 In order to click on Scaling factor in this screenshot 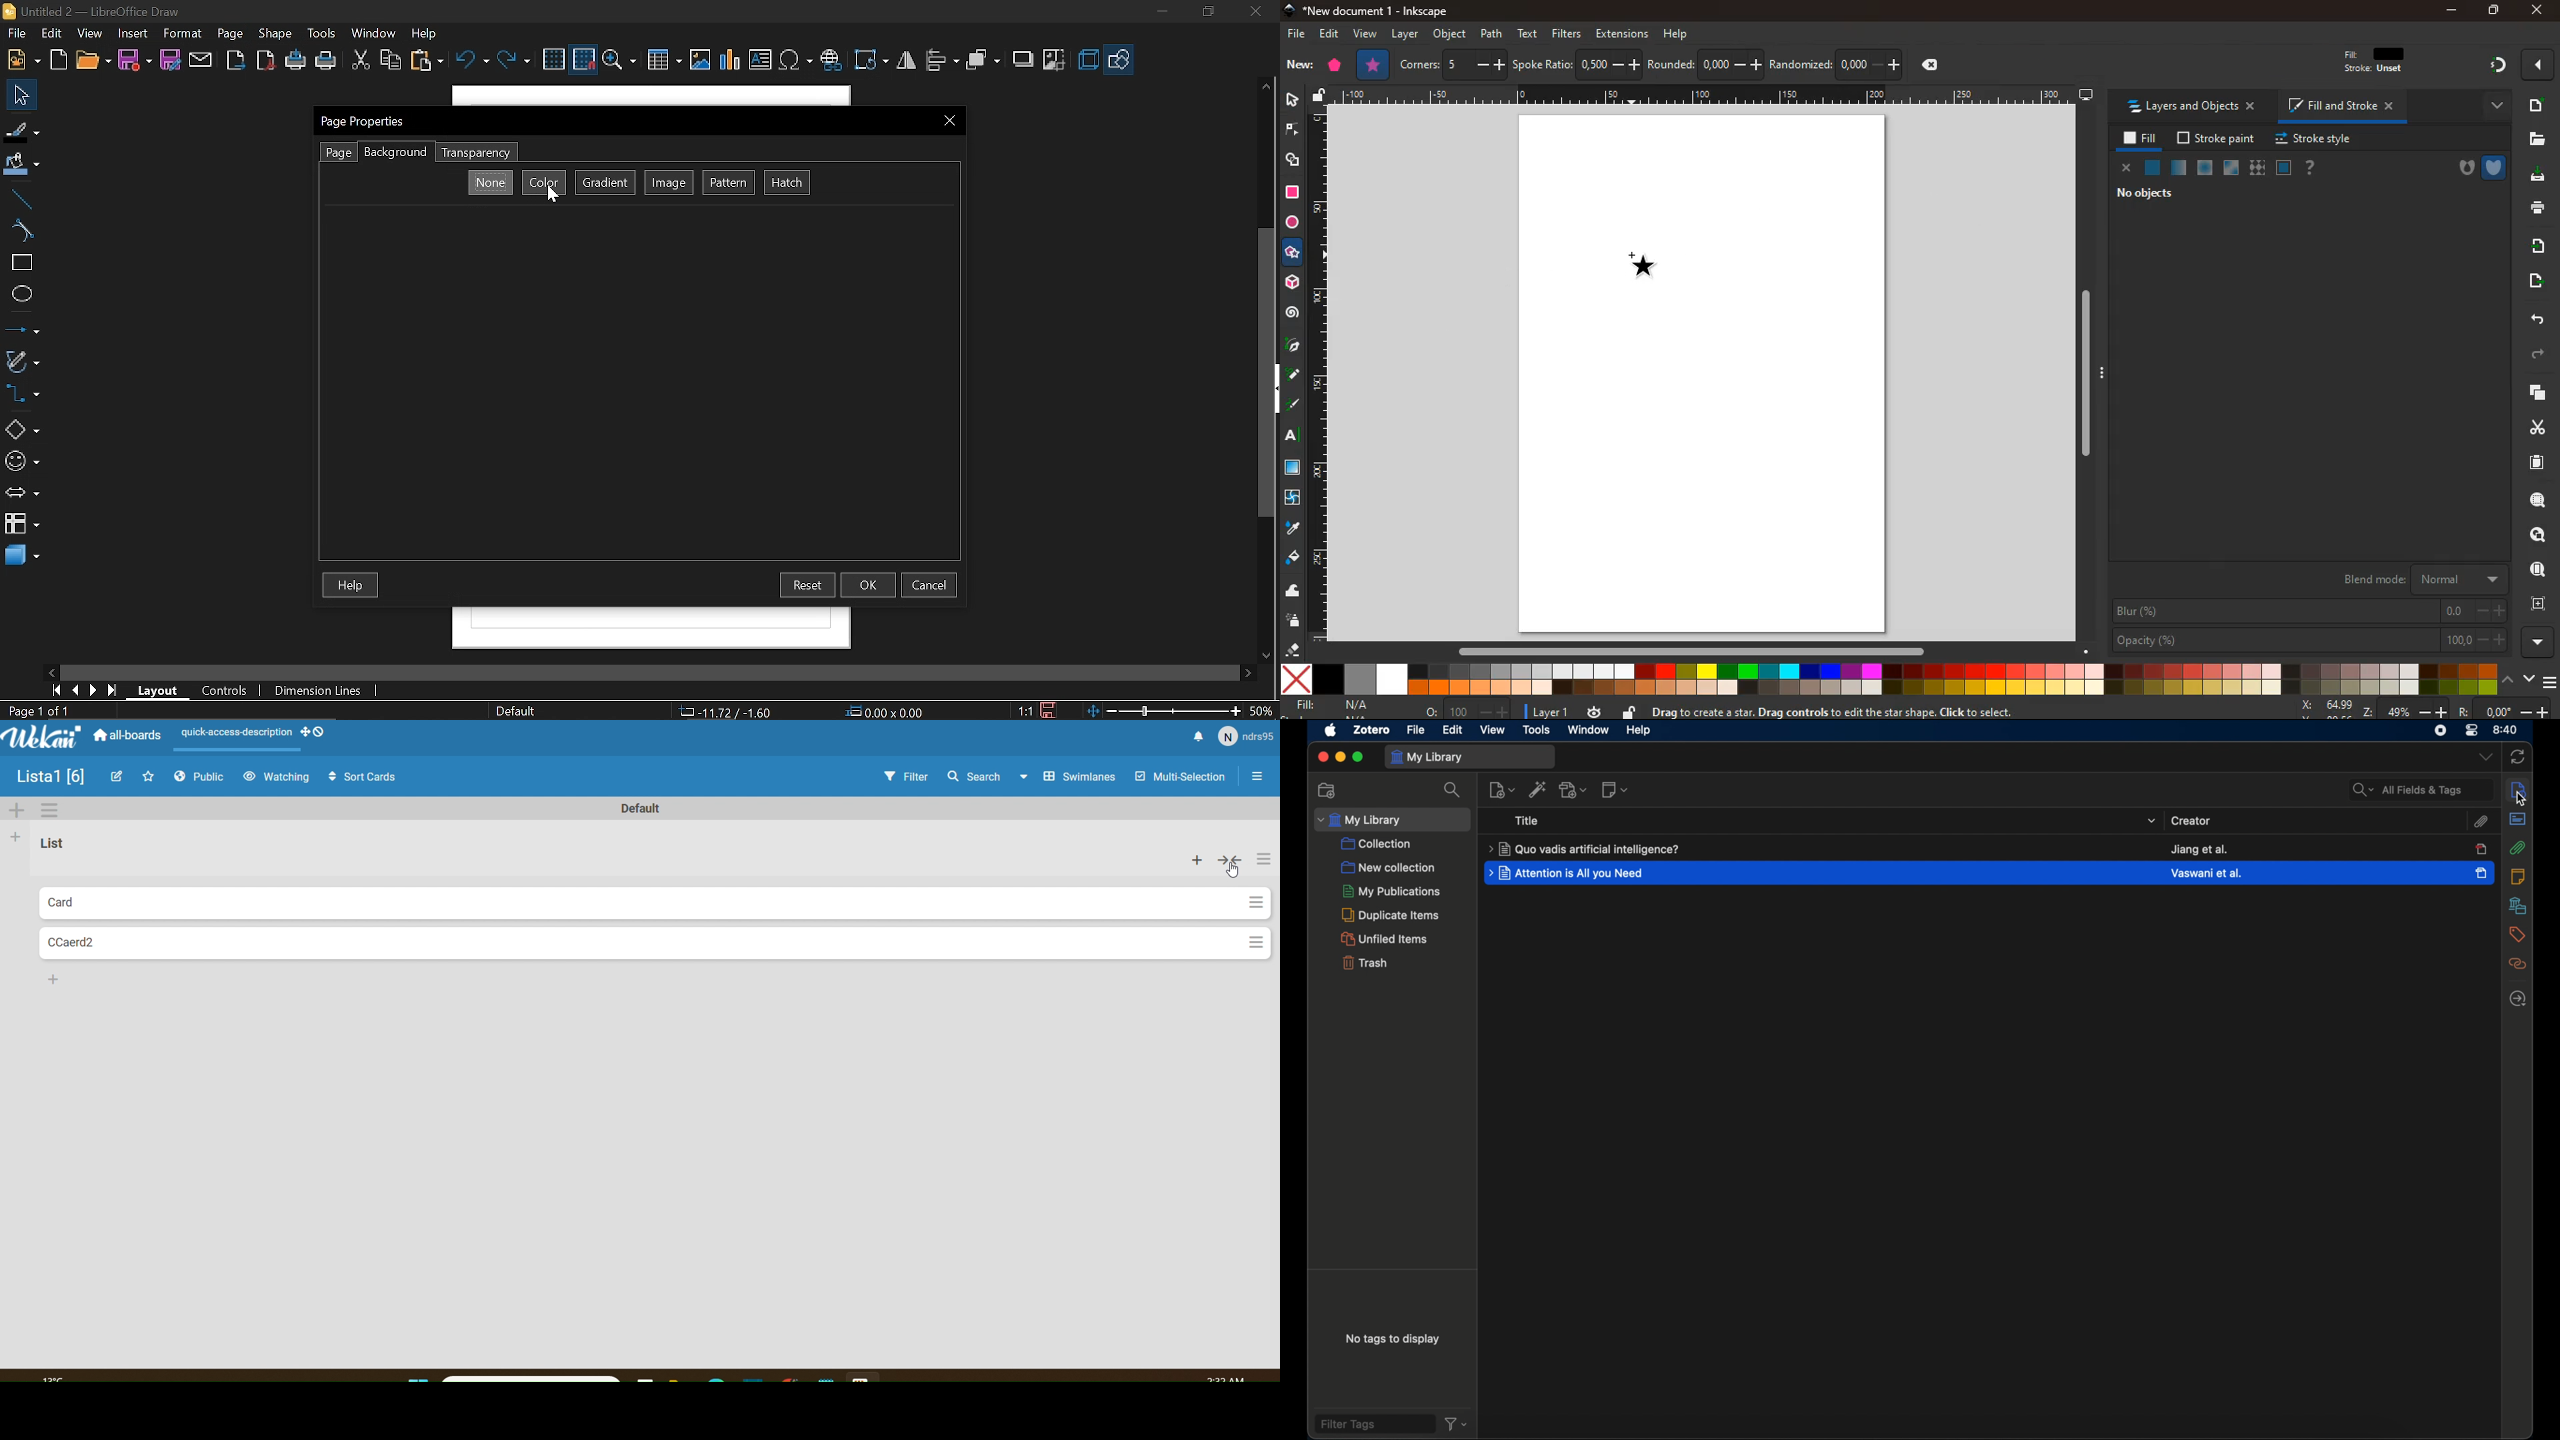, I will do `click(1024, 710)`.